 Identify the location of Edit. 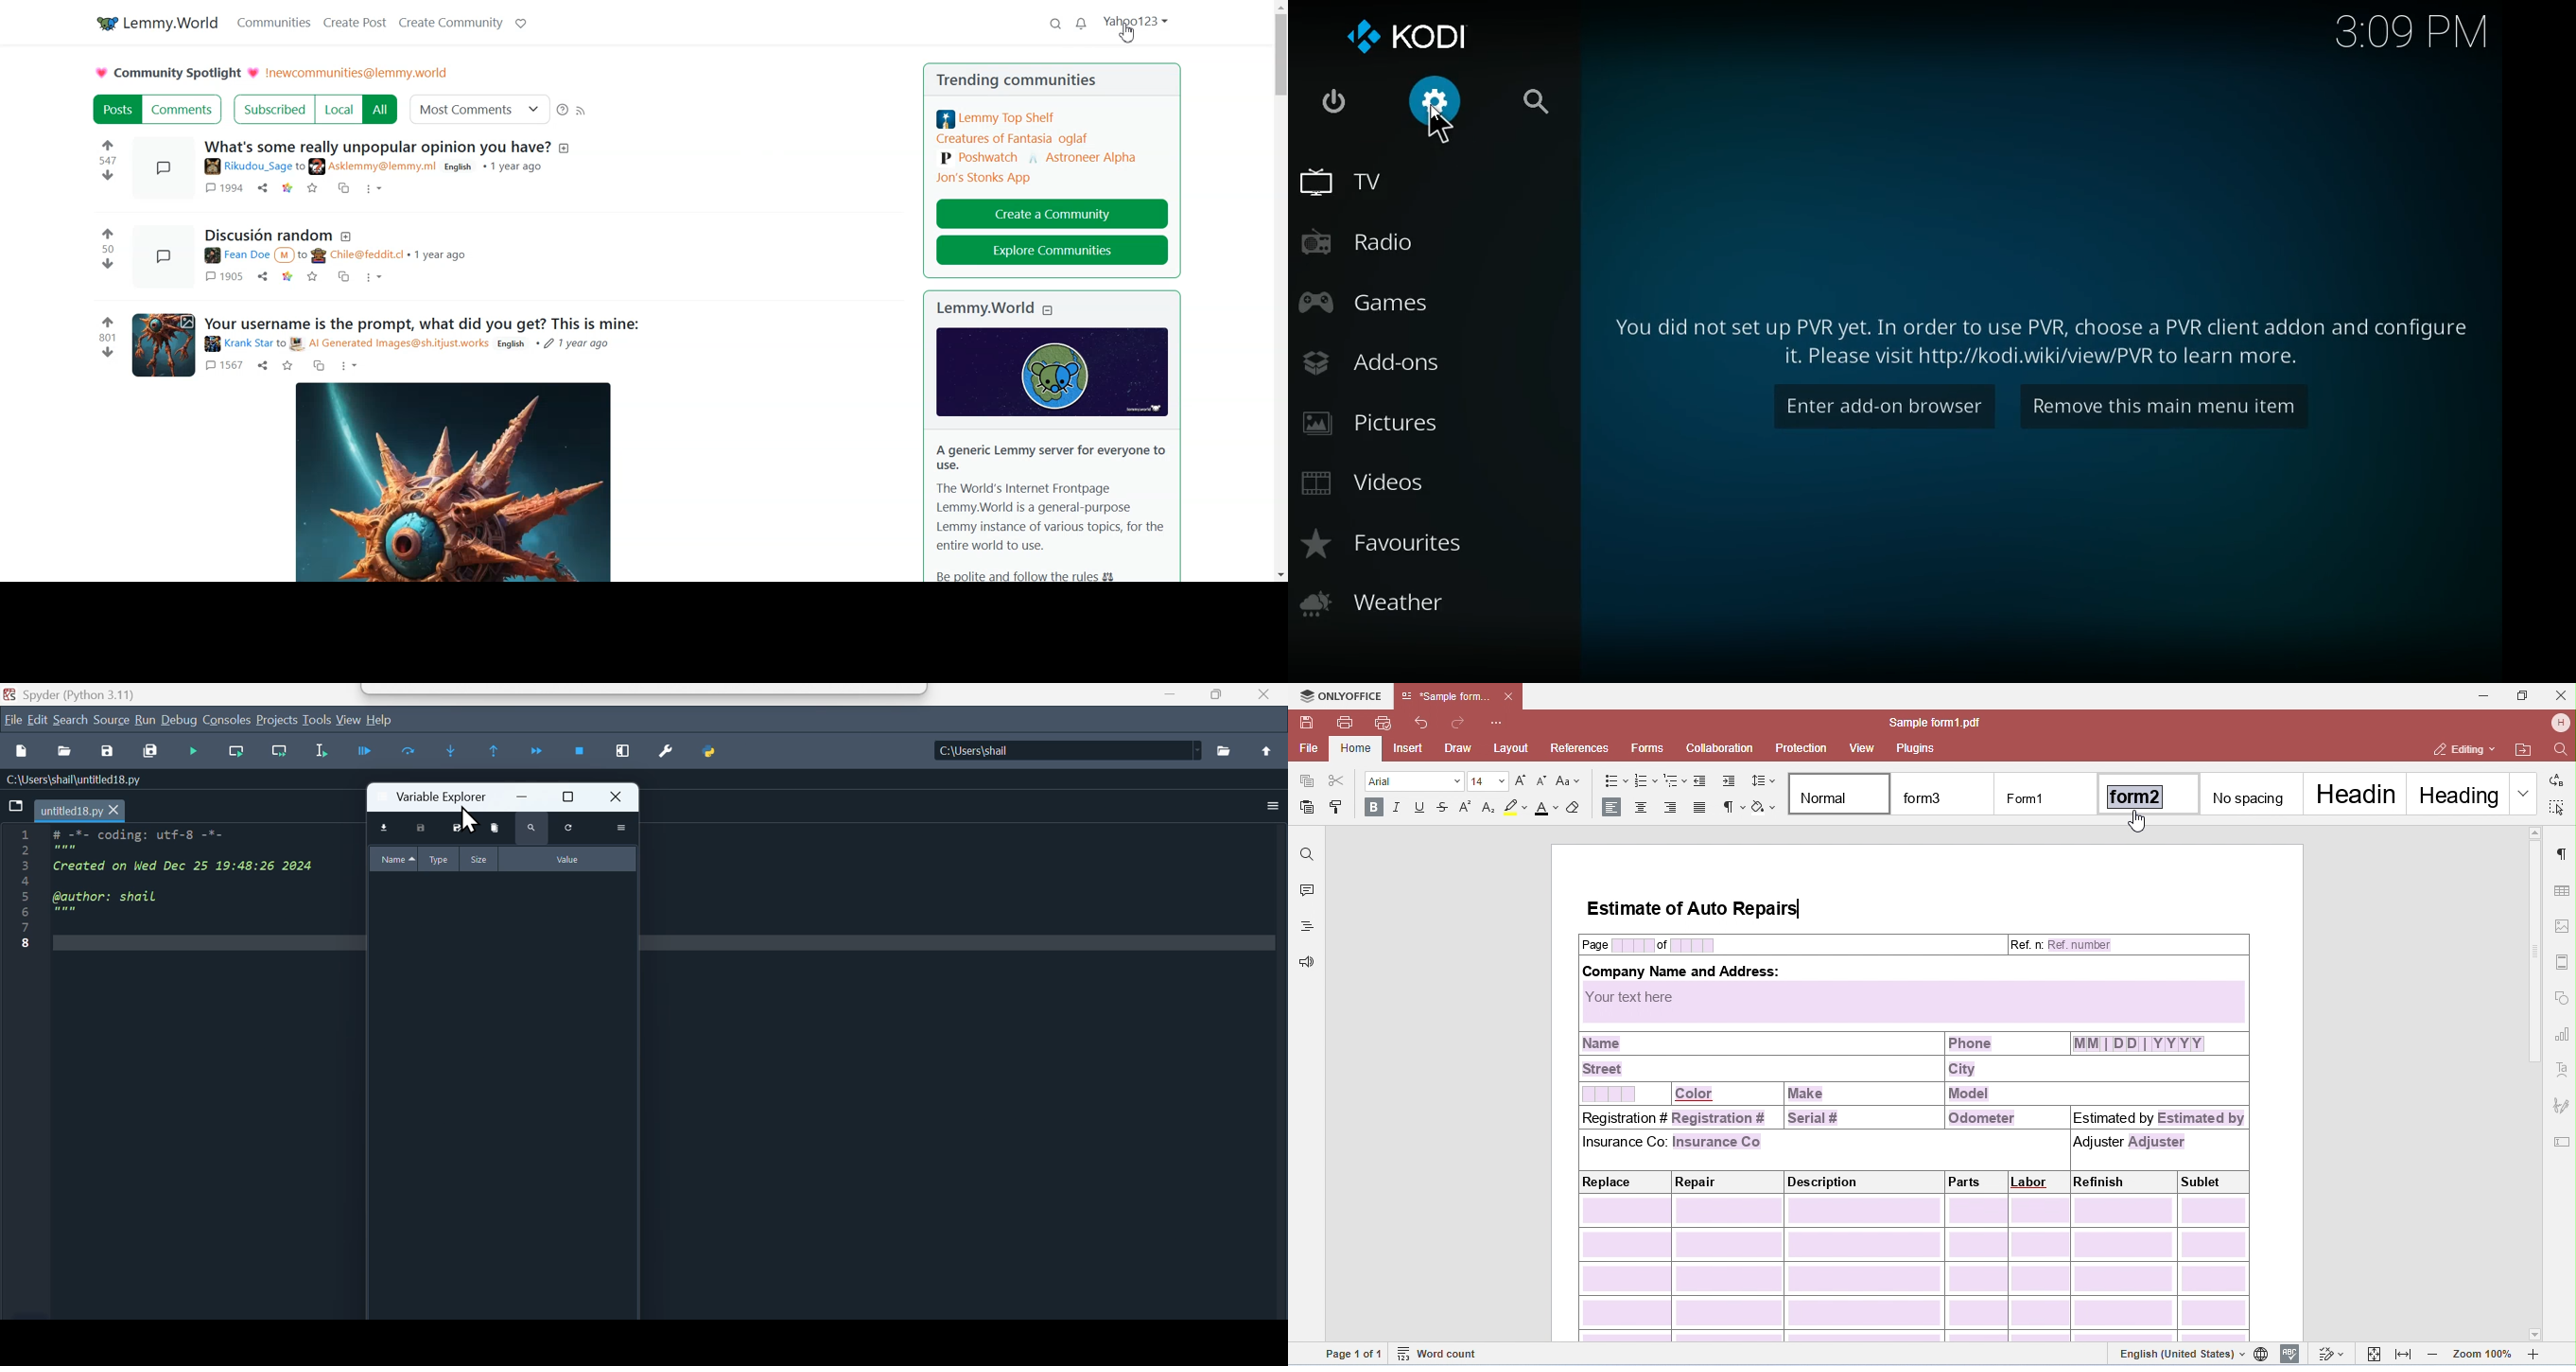
(38, 721).